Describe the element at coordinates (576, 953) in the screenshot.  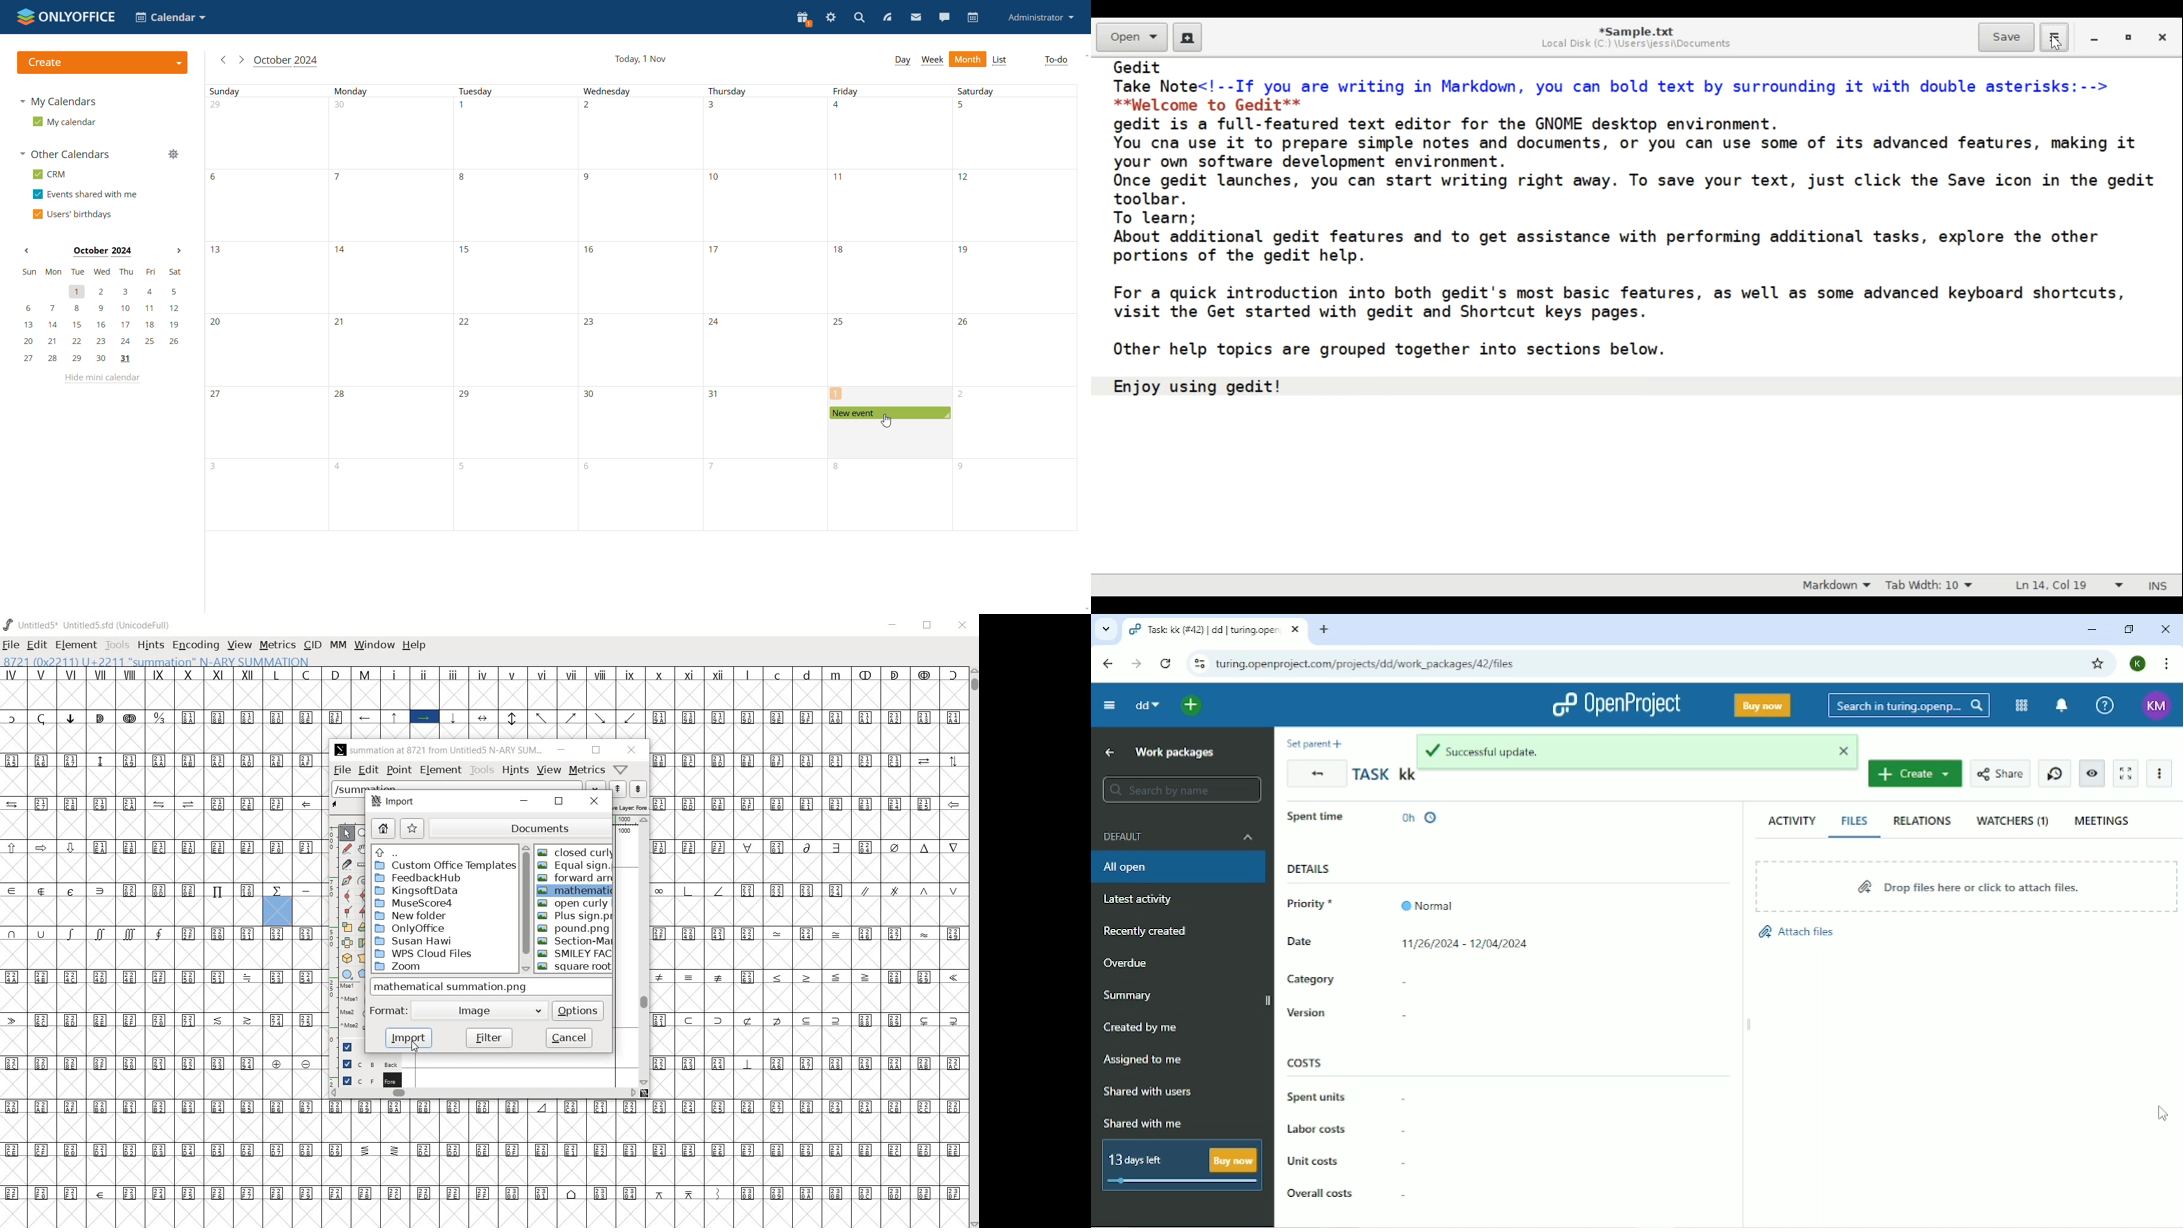
I see `SMILEY FACE` at that location.